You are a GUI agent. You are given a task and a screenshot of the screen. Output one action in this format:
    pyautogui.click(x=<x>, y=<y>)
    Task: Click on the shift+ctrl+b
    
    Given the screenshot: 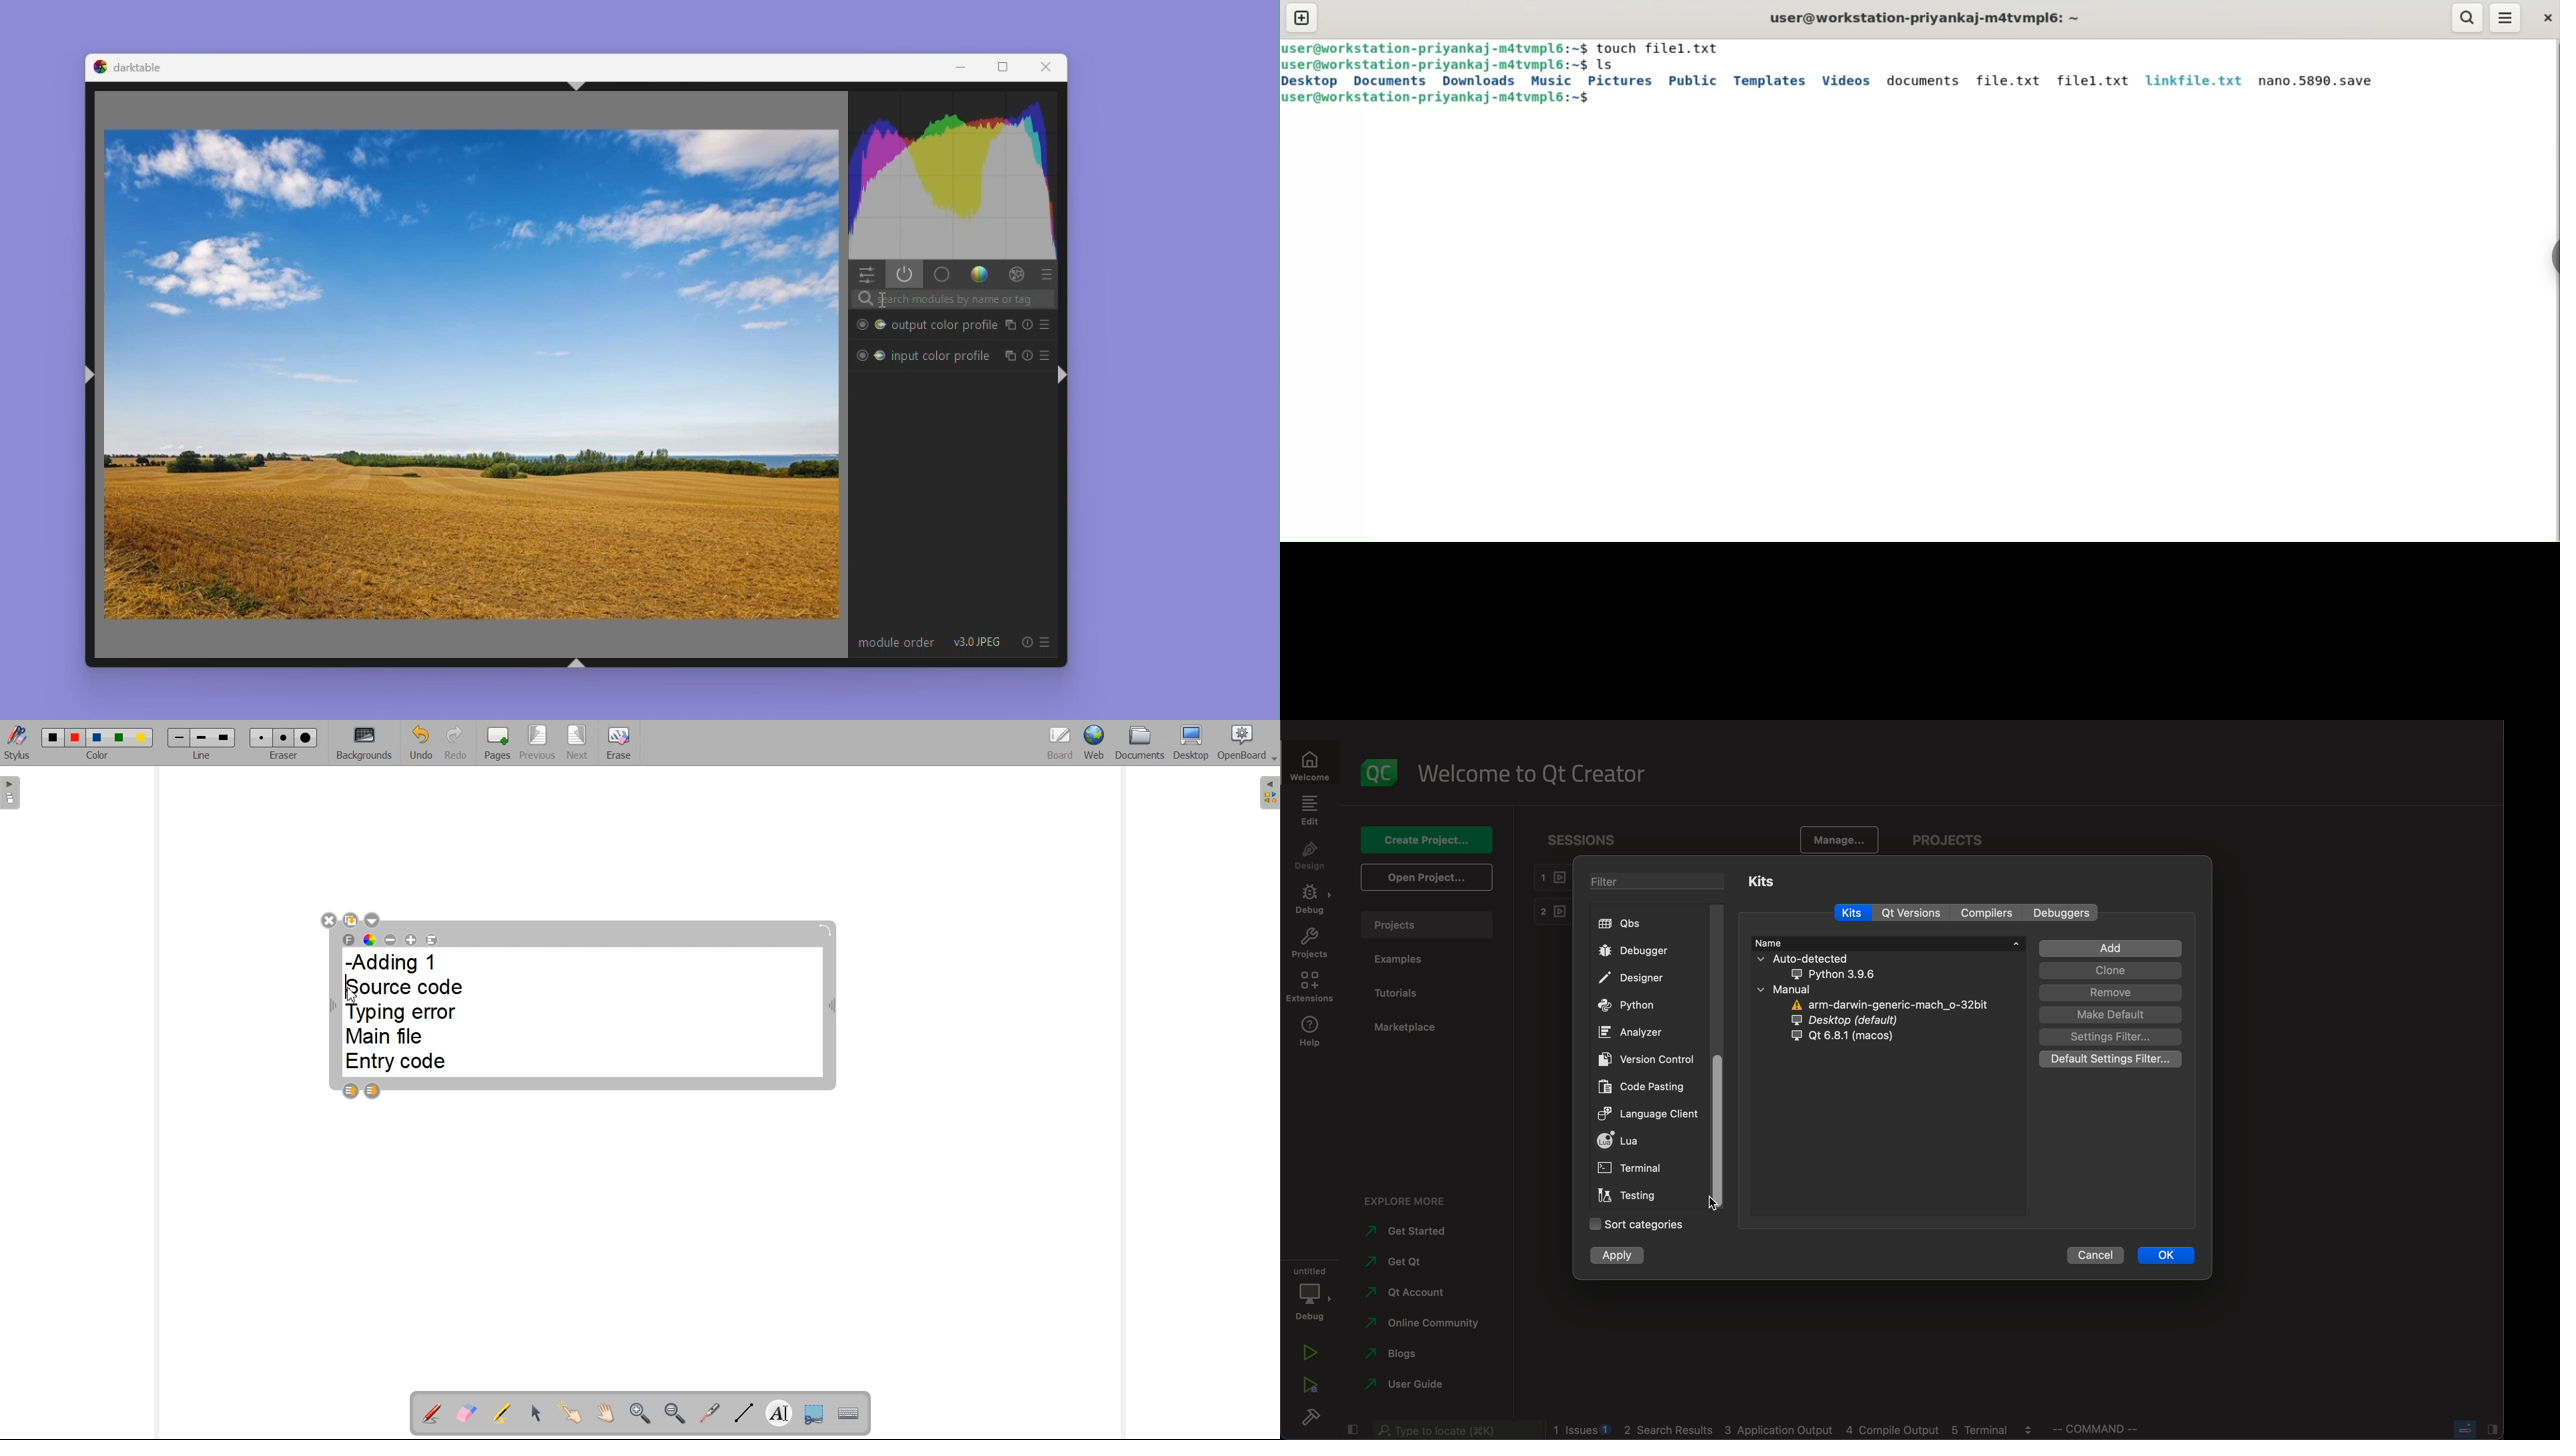 What is the action you would take?
    pyautogui.click(x=579, y=661)
    